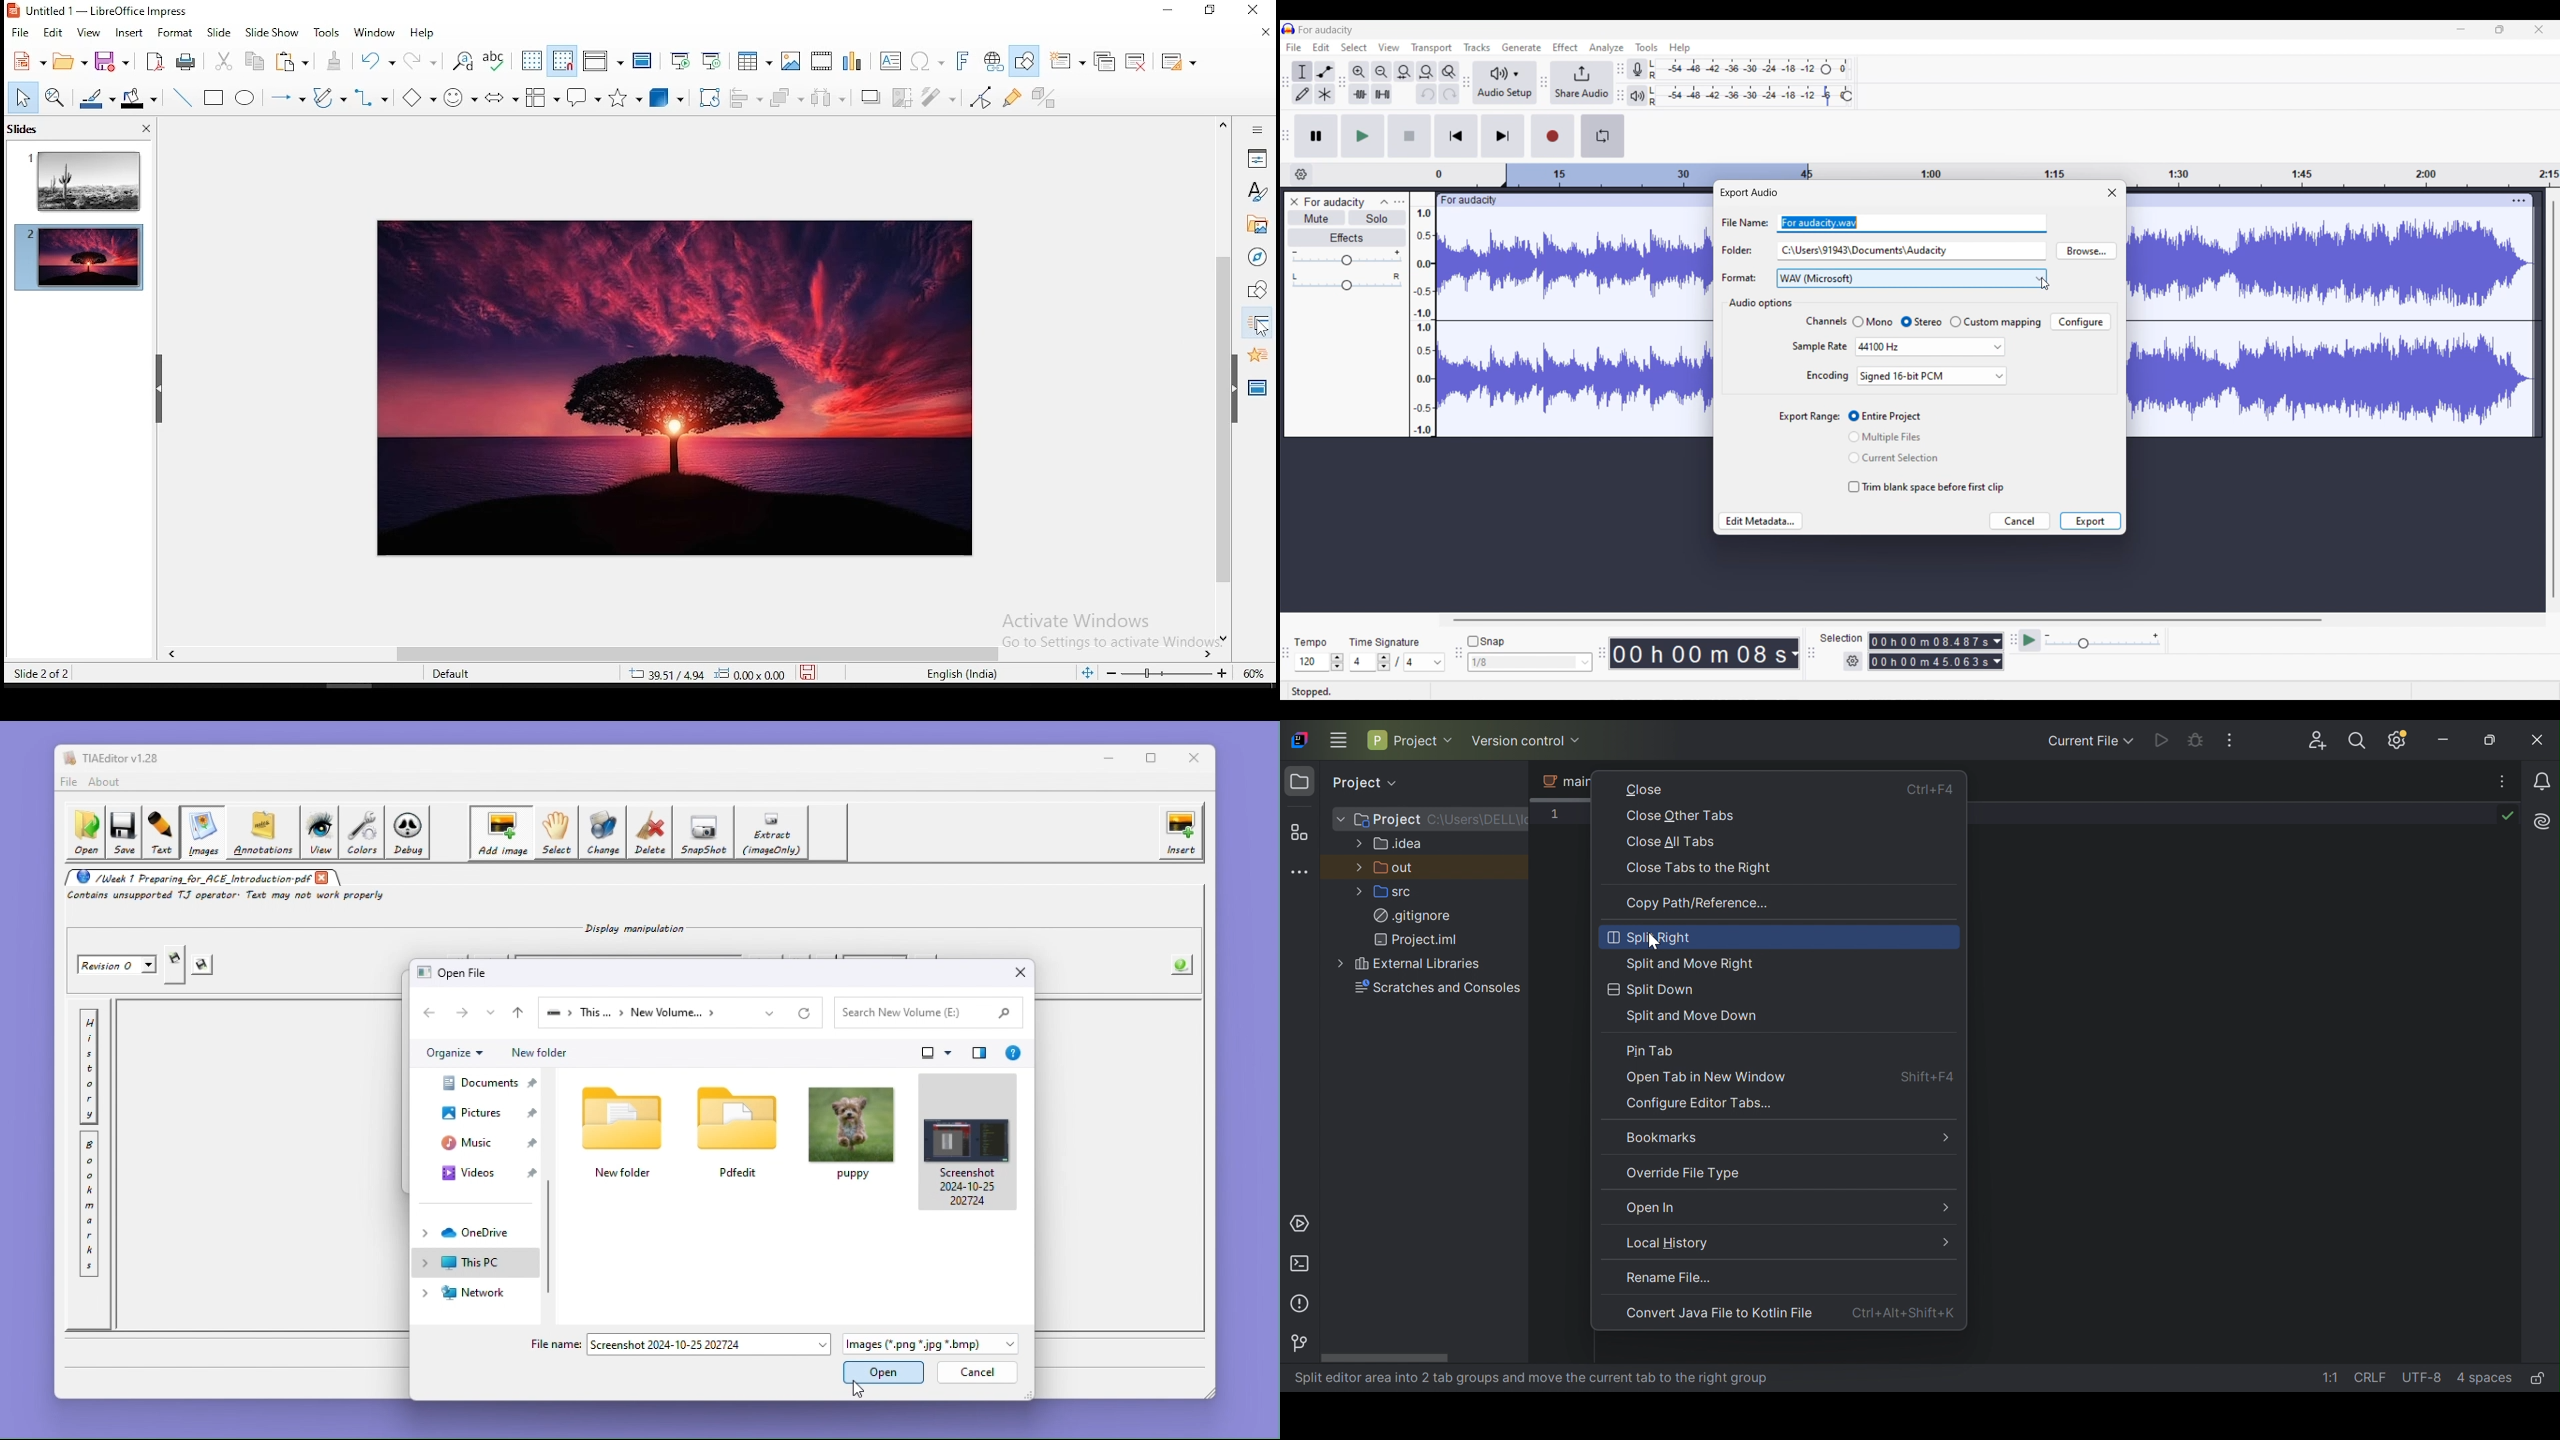 The image size is (2576, 1456). What do you see at coordinates (819, 60) in the screenshot?
I see `insert audio and video` at bounding box center [819, 60].